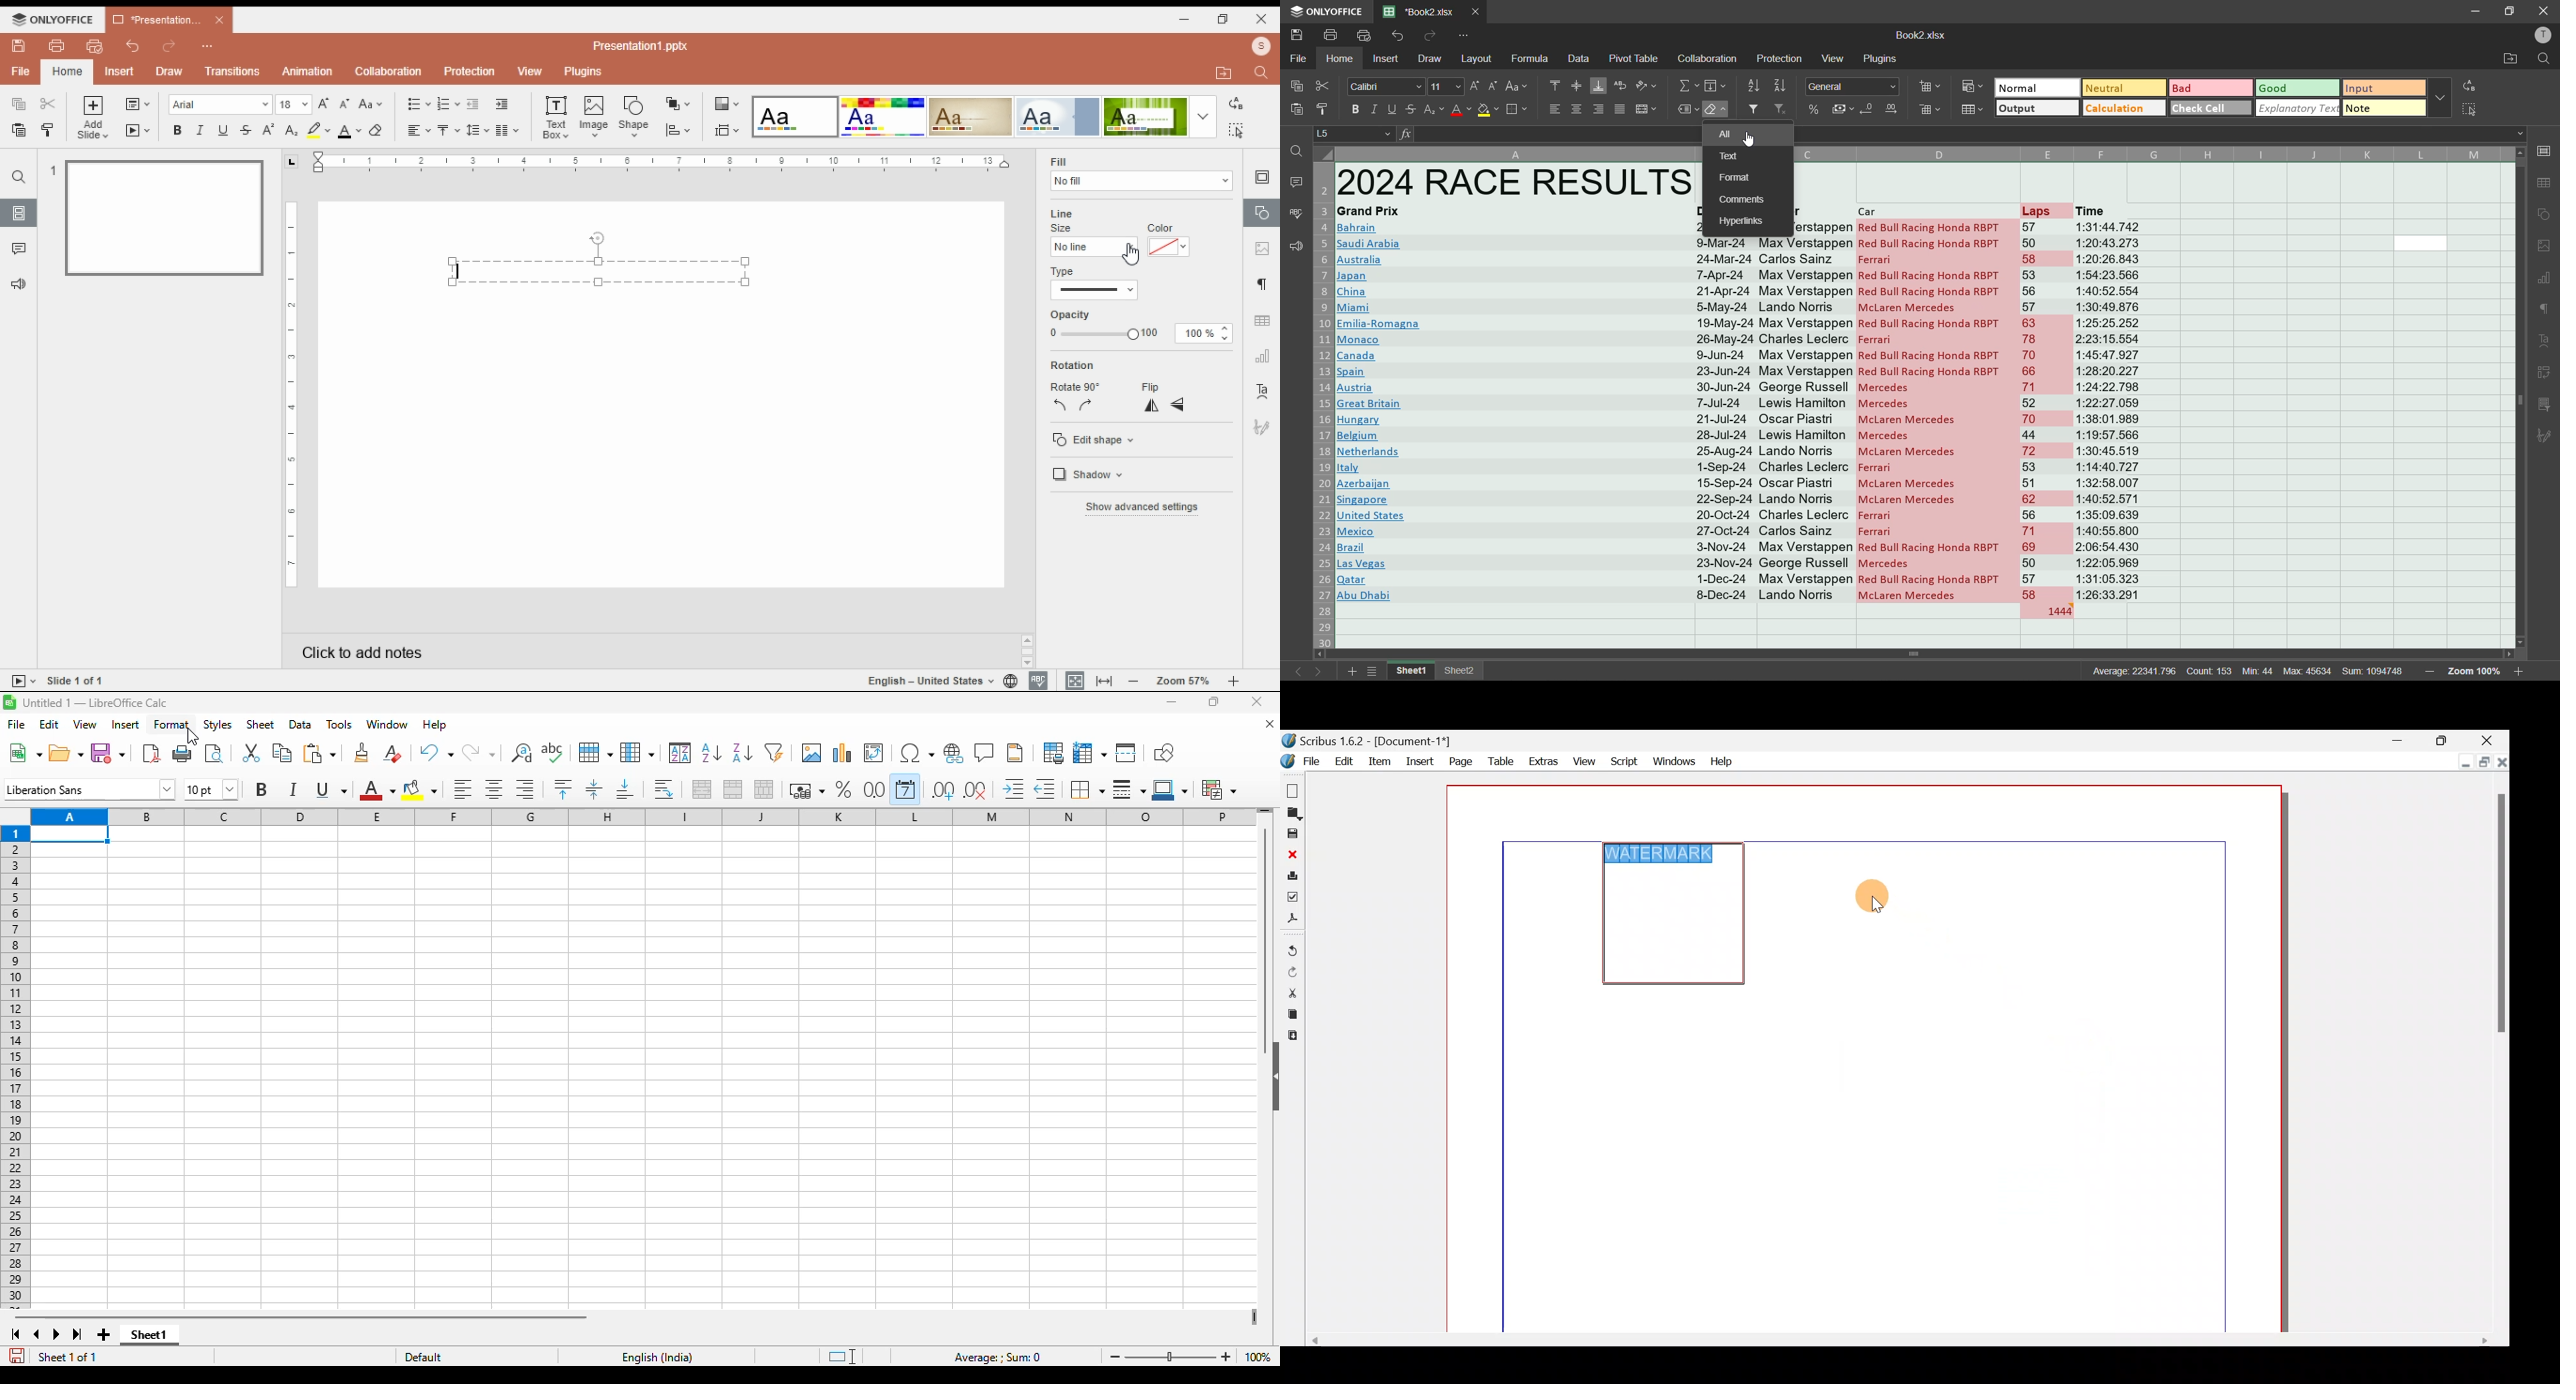  Describe the element at coordinates (1072, 680) in the screenshot. I see `fit slide` at that location.